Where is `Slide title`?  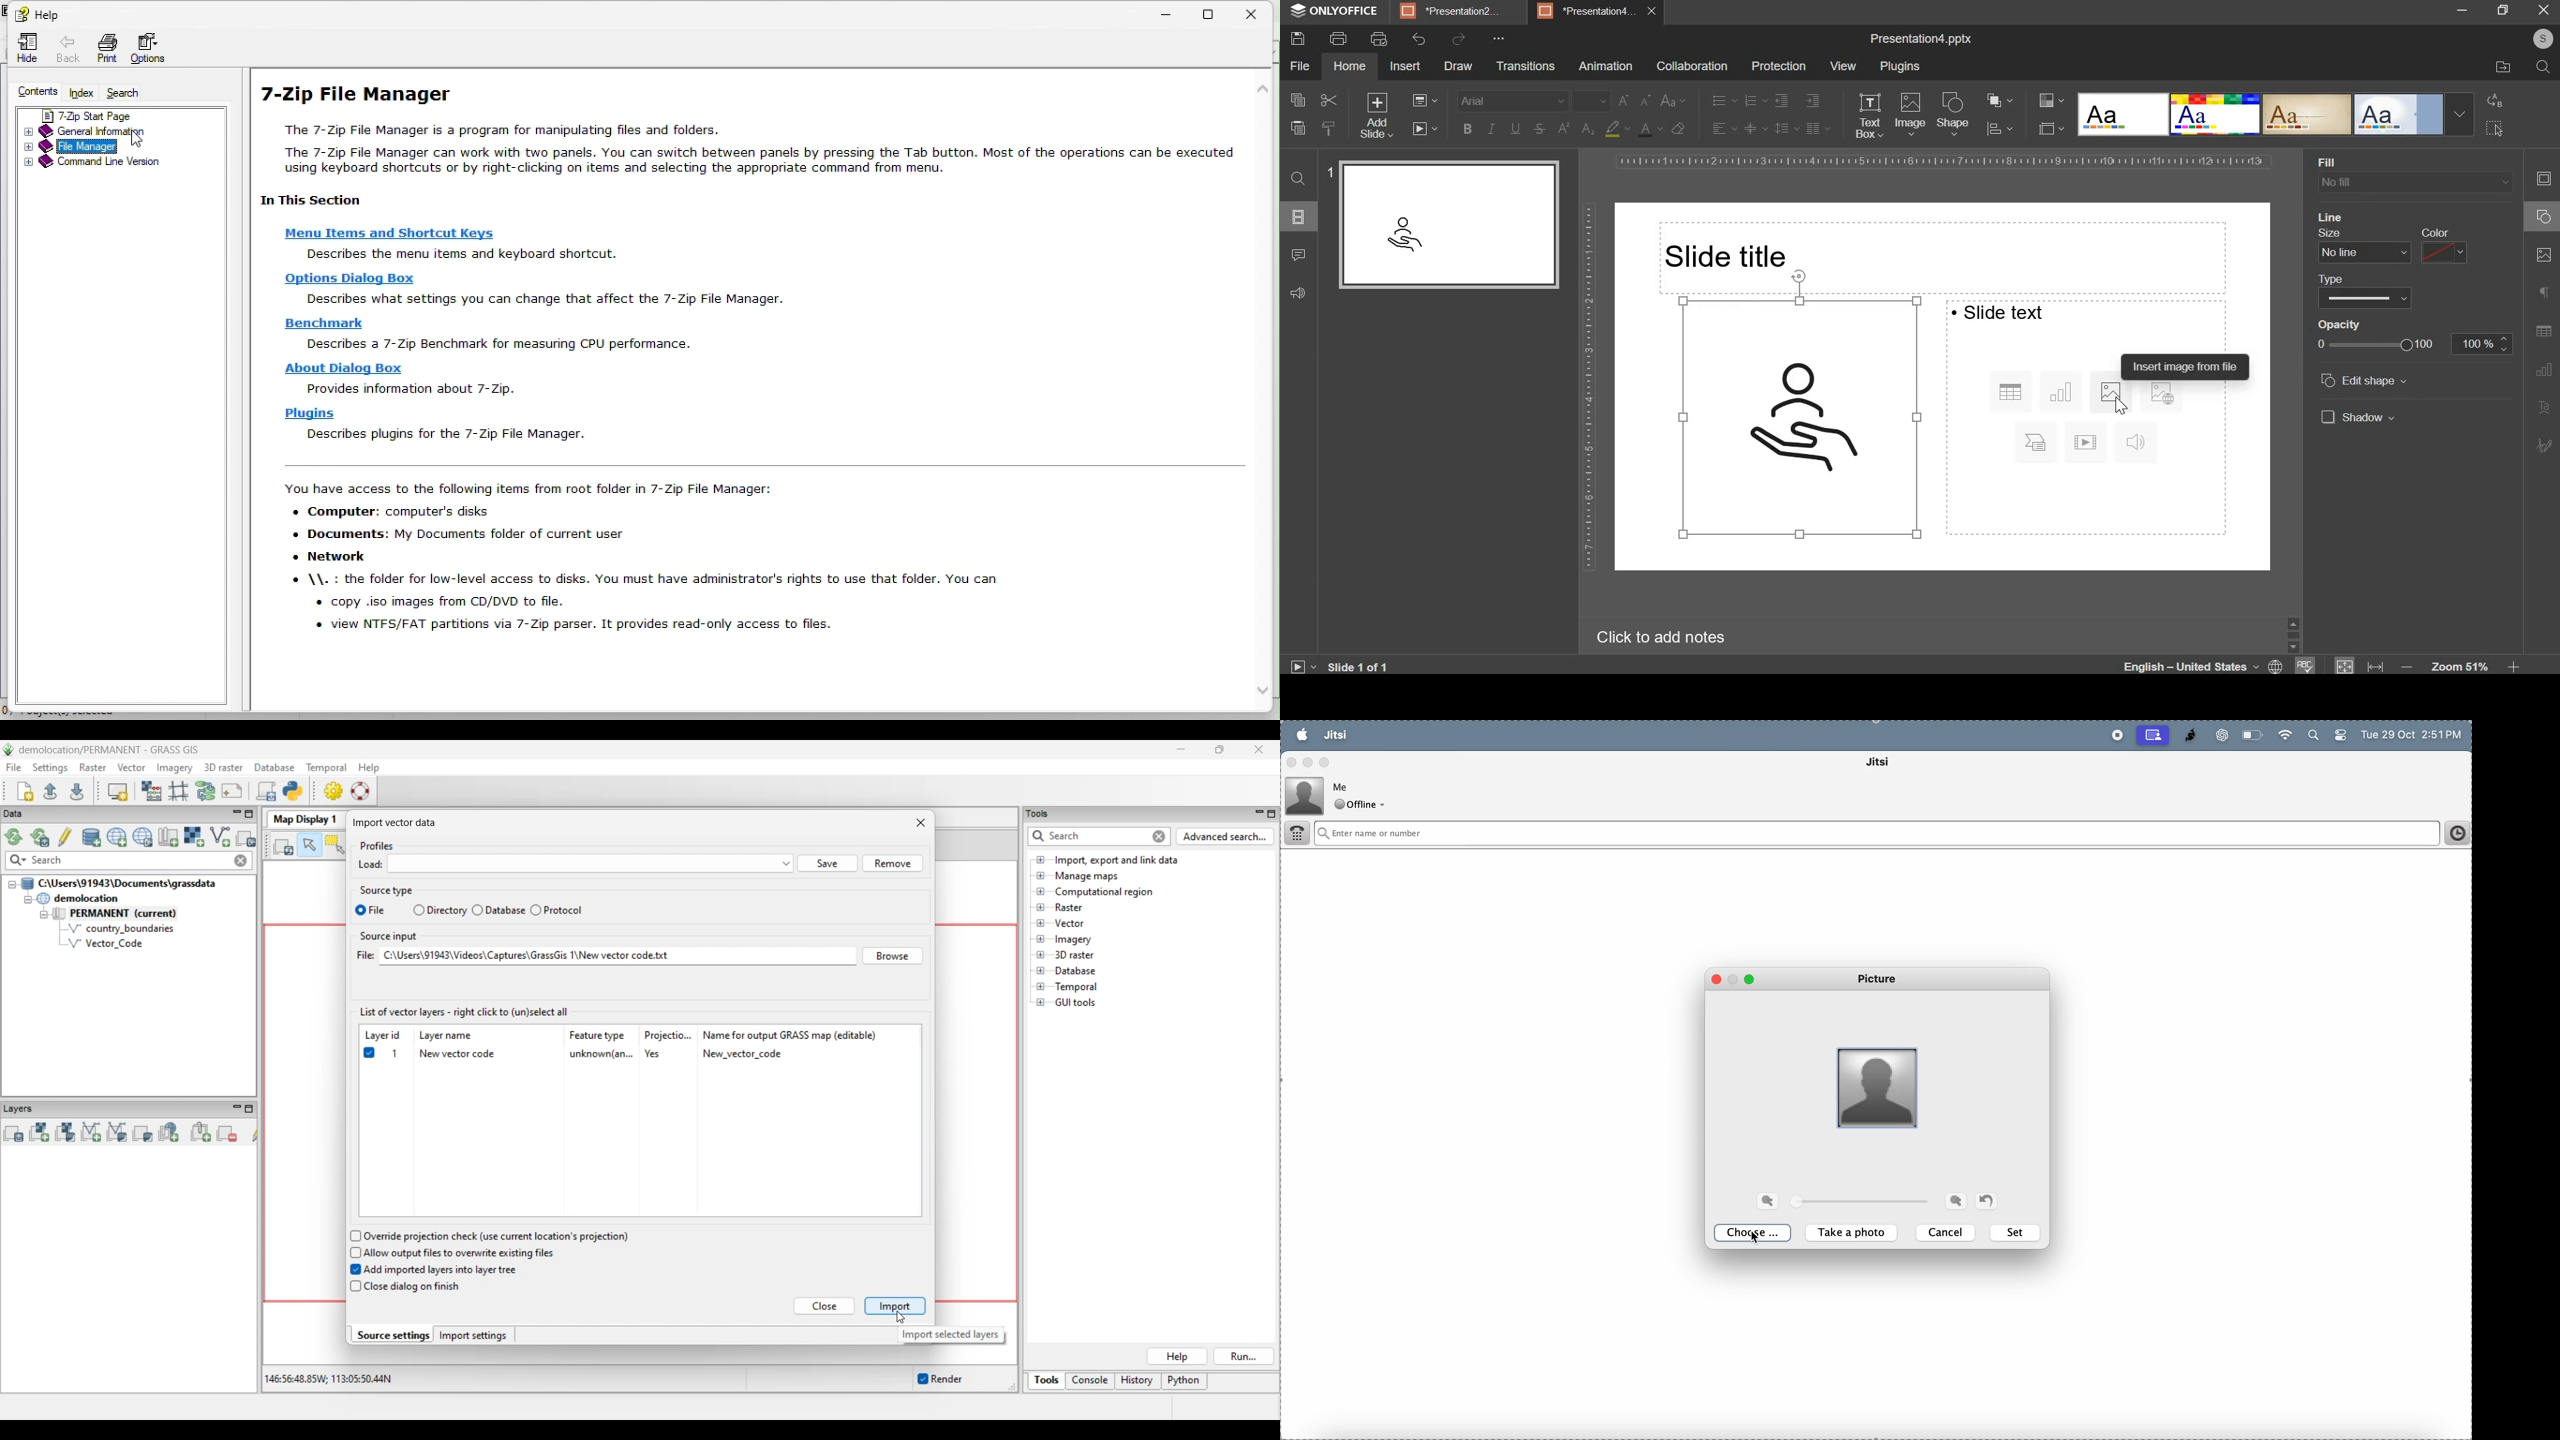 Slide title is located at coordinates (1942, 258).